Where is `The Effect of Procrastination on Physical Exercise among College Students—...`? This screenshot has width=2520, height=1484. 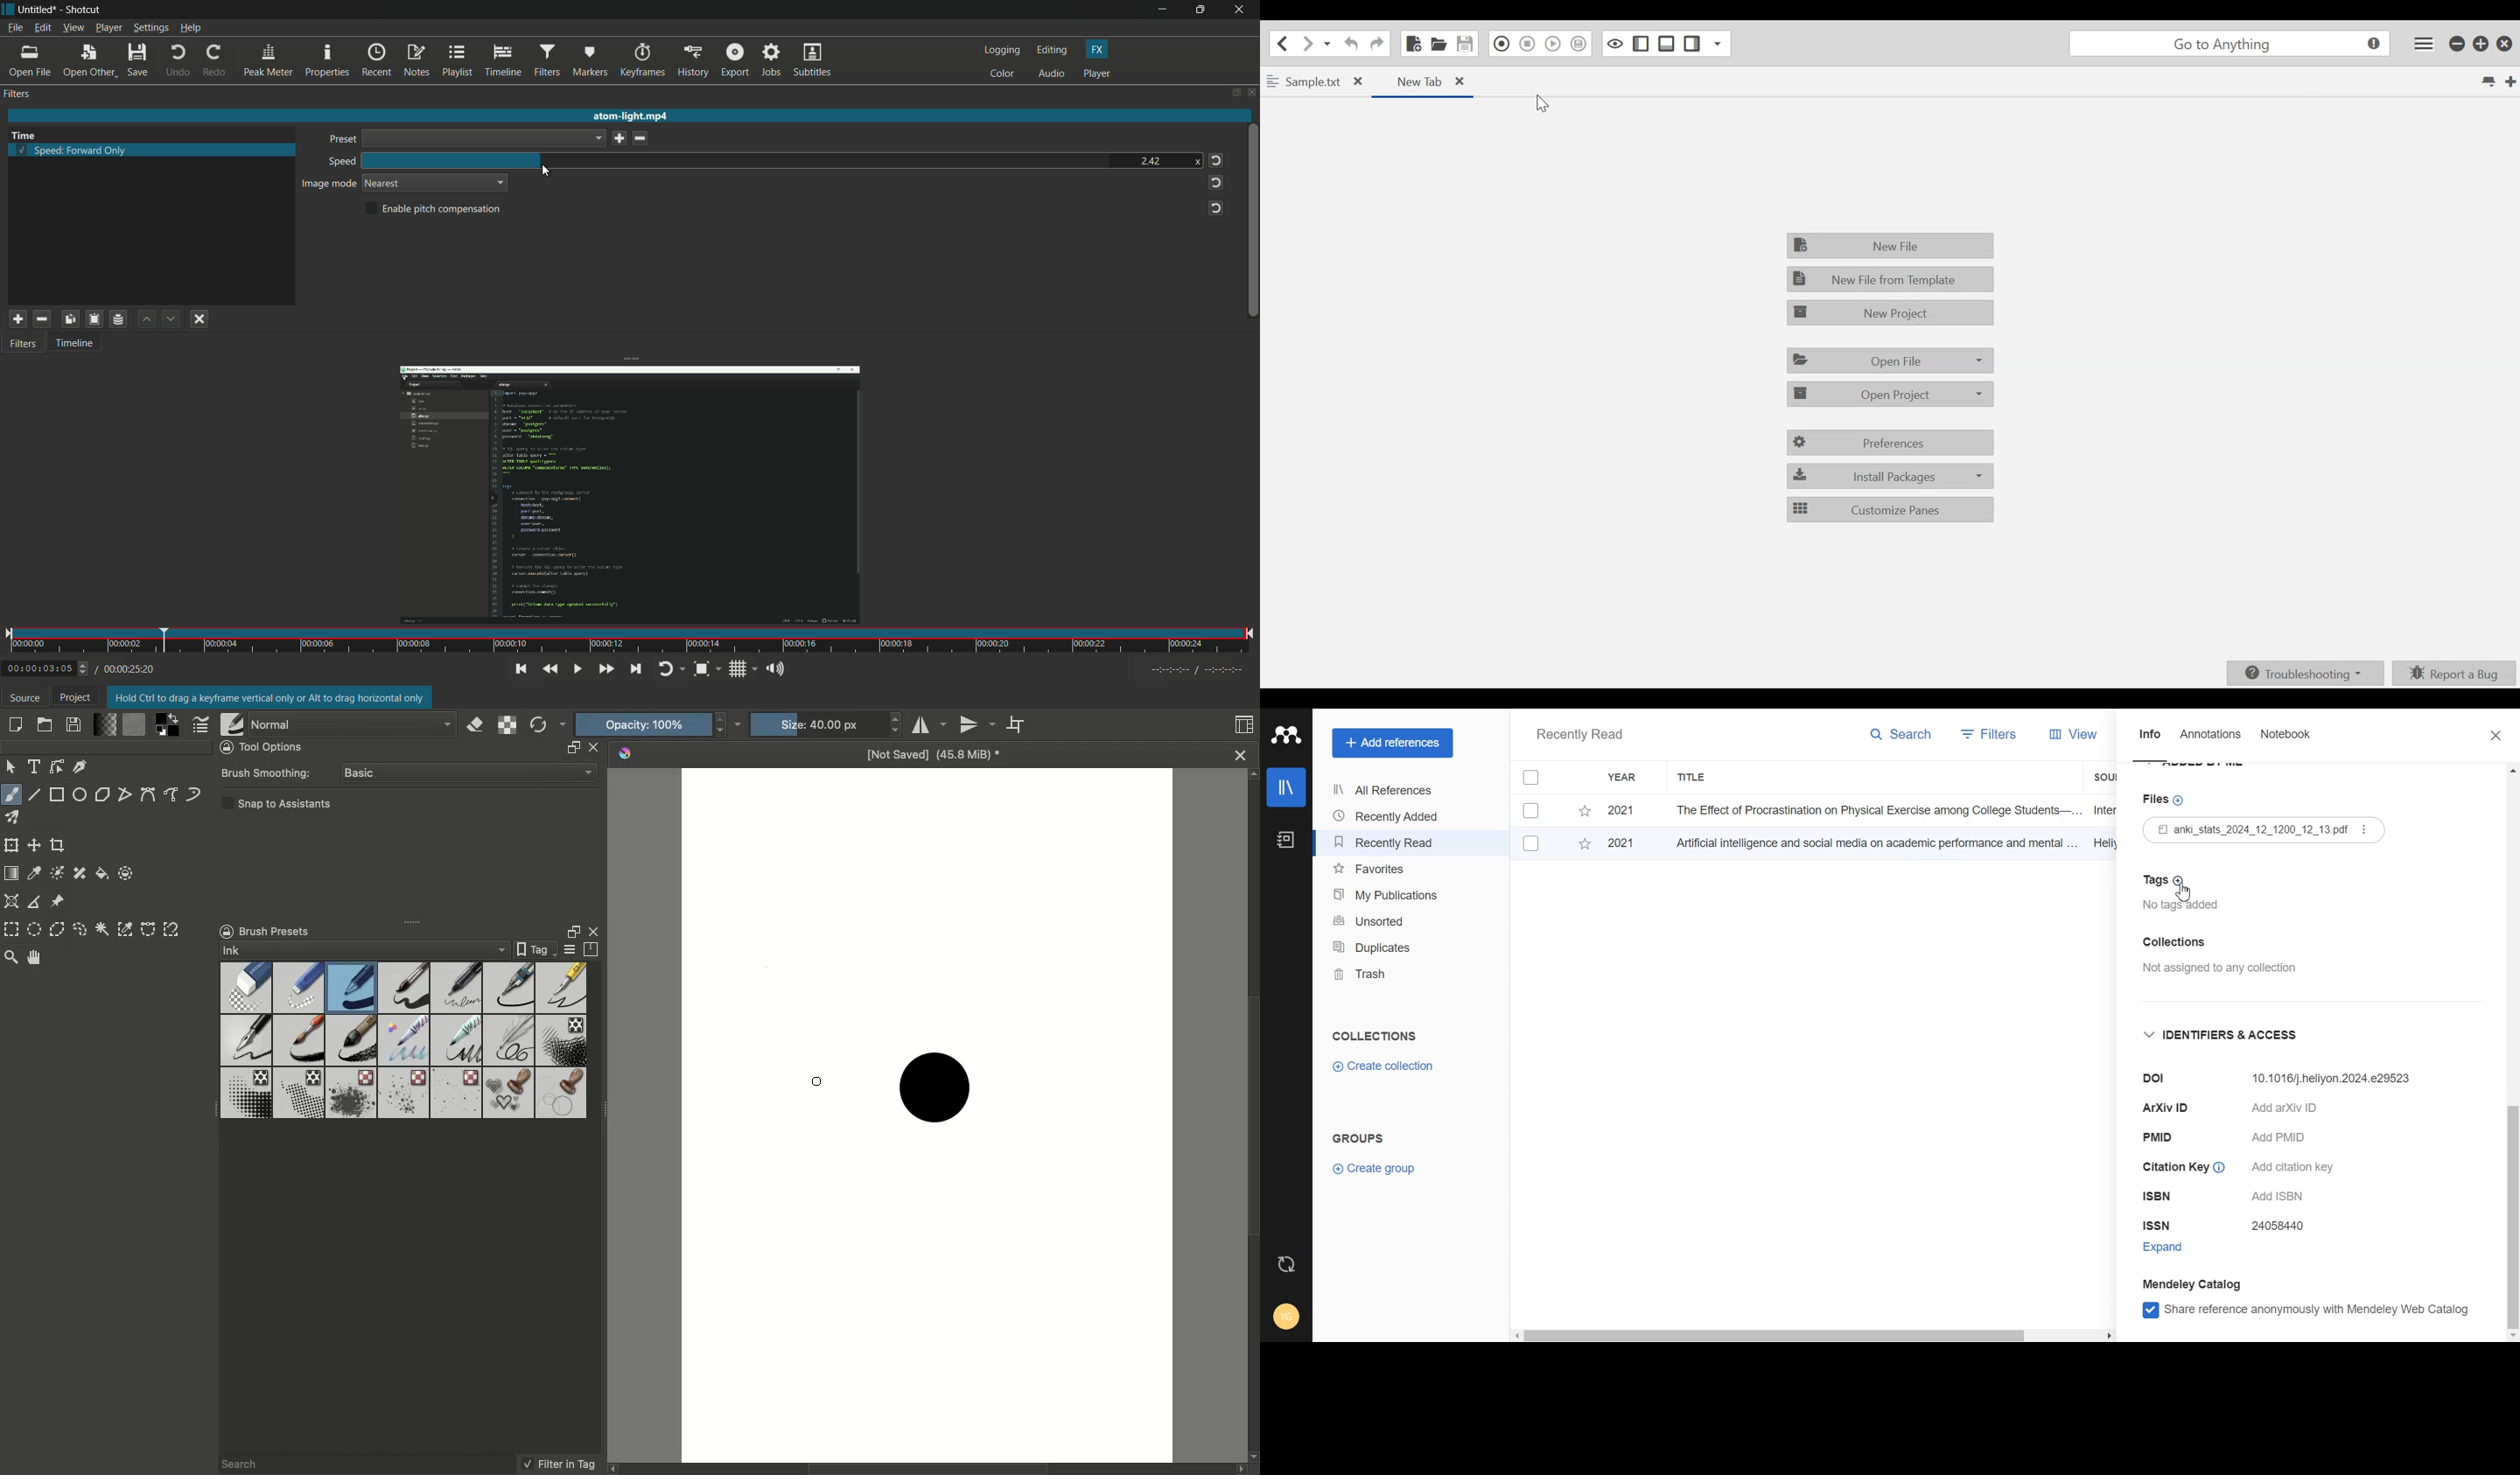 The Effect of Procrastination on Physical Exercise among College Students—... is located at coordinates (1874, 810).